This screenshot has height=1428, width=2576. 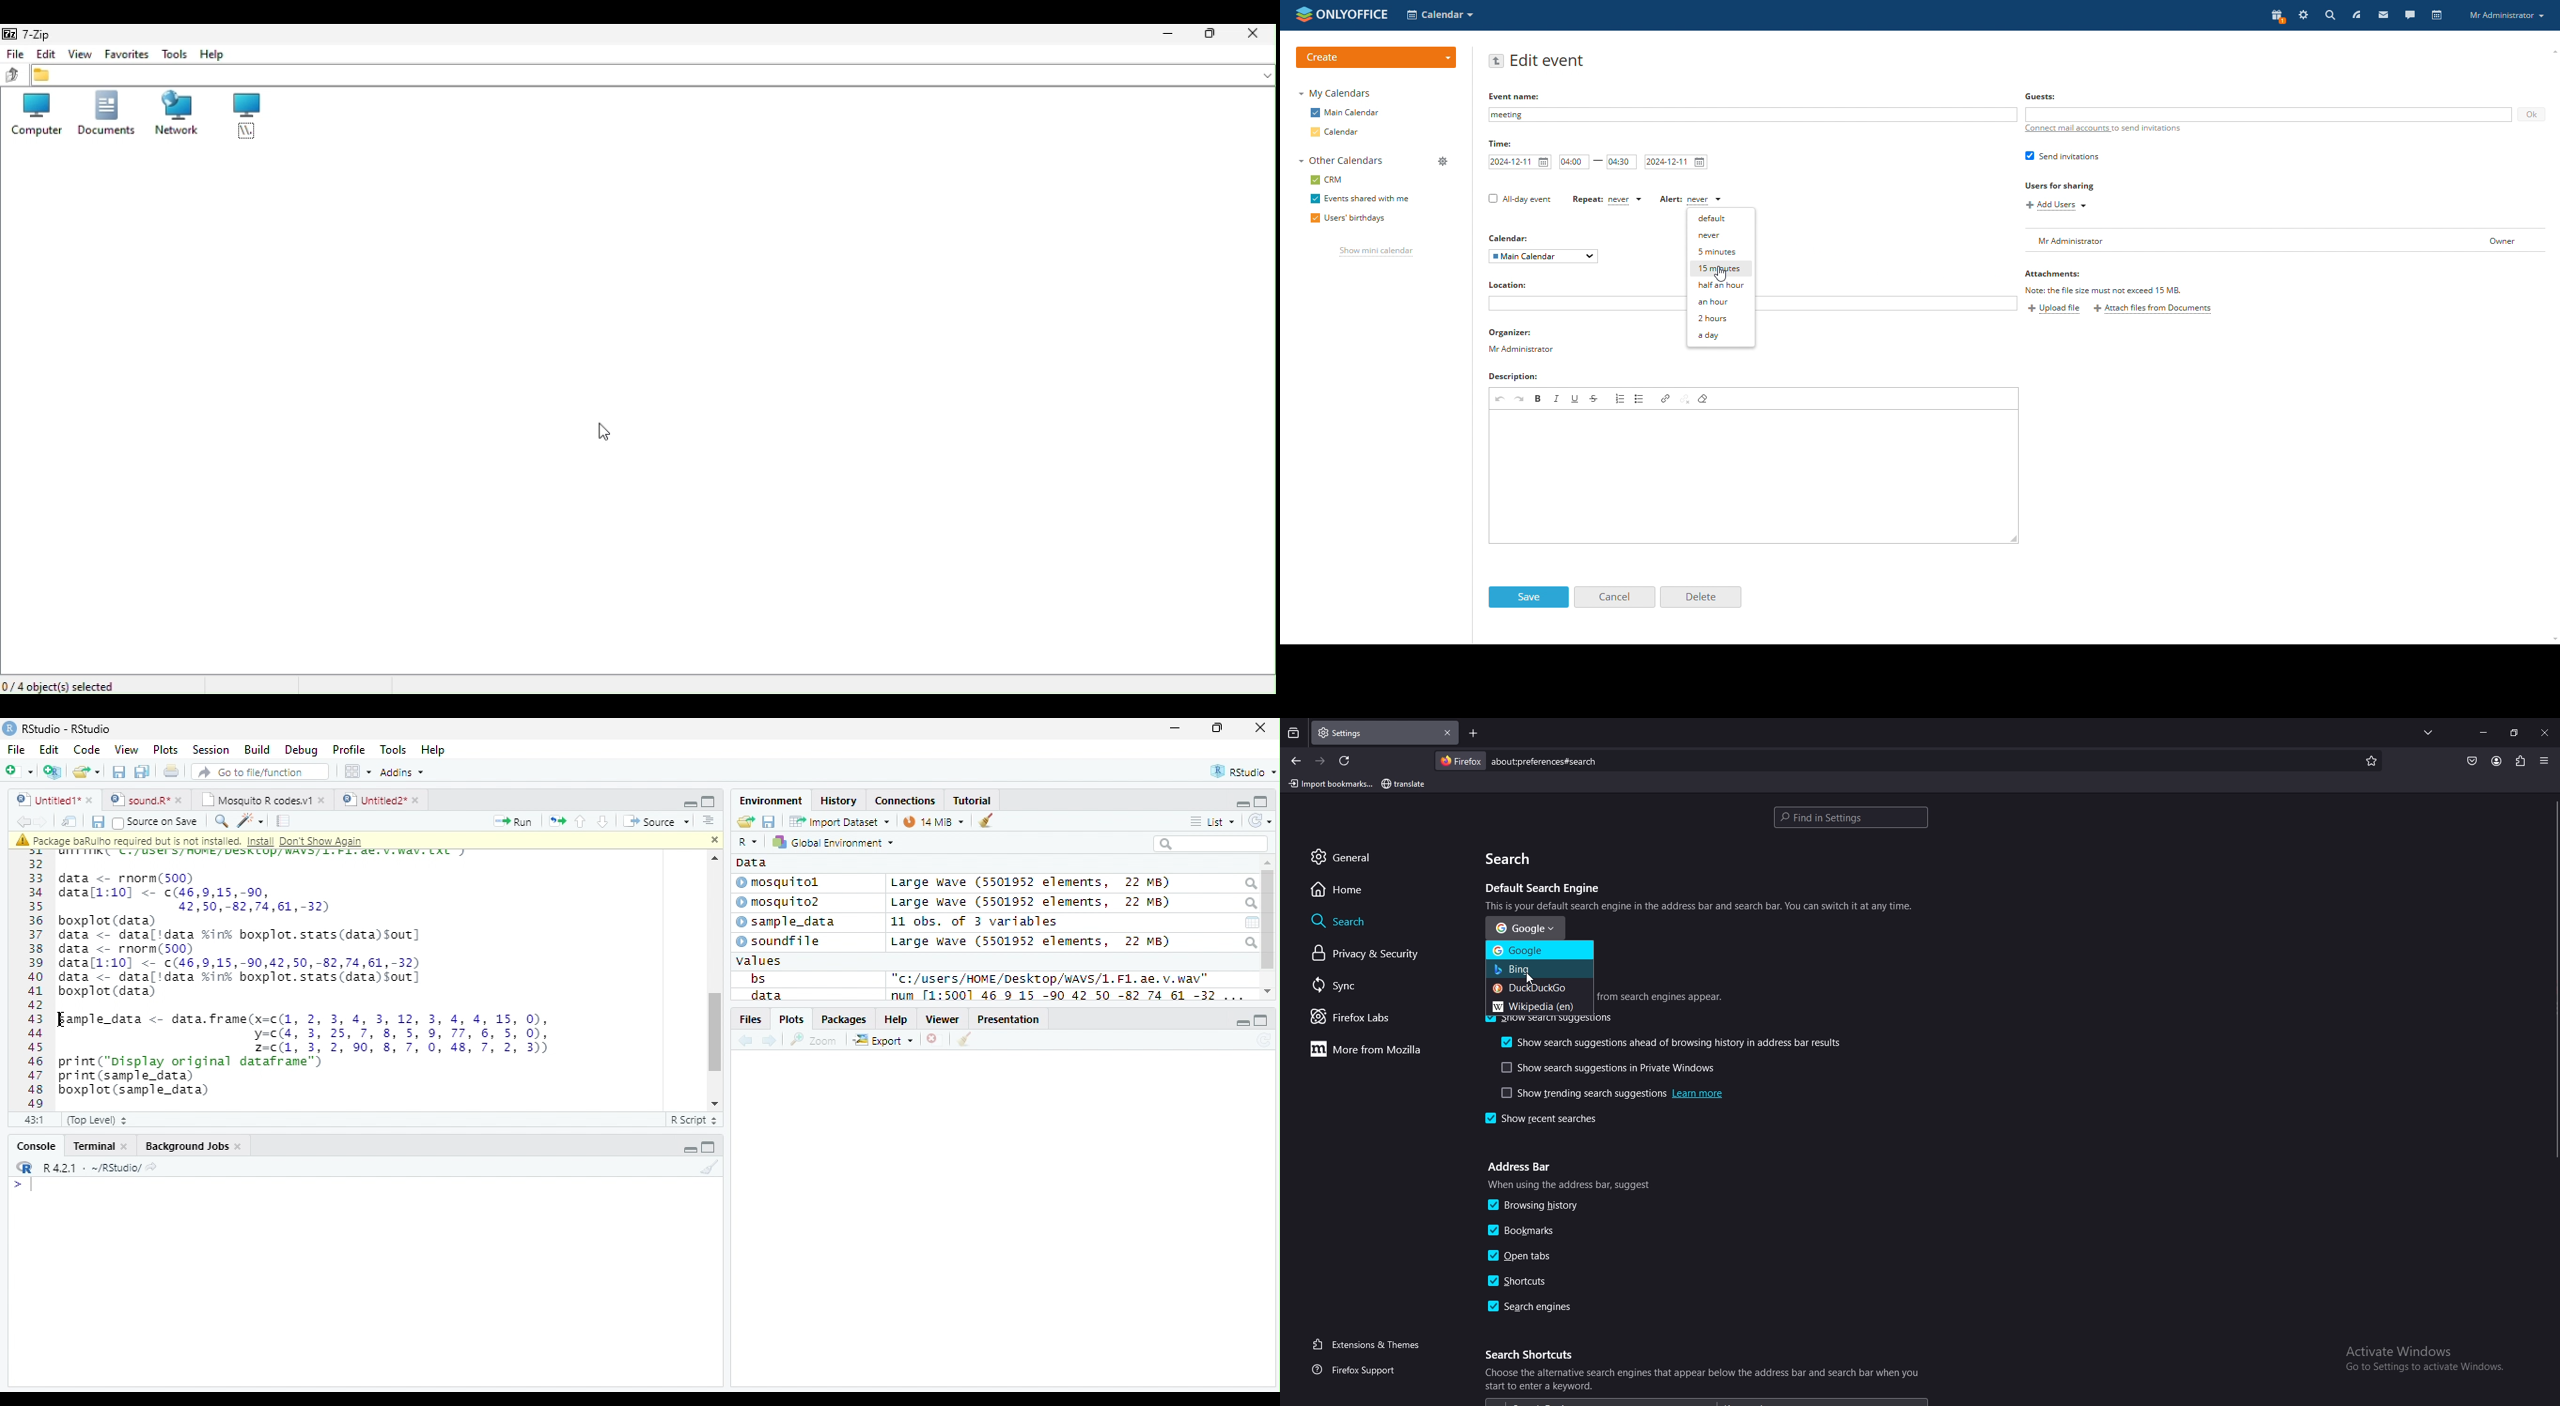 I want to click on Tools, so click(x=175, y=56).